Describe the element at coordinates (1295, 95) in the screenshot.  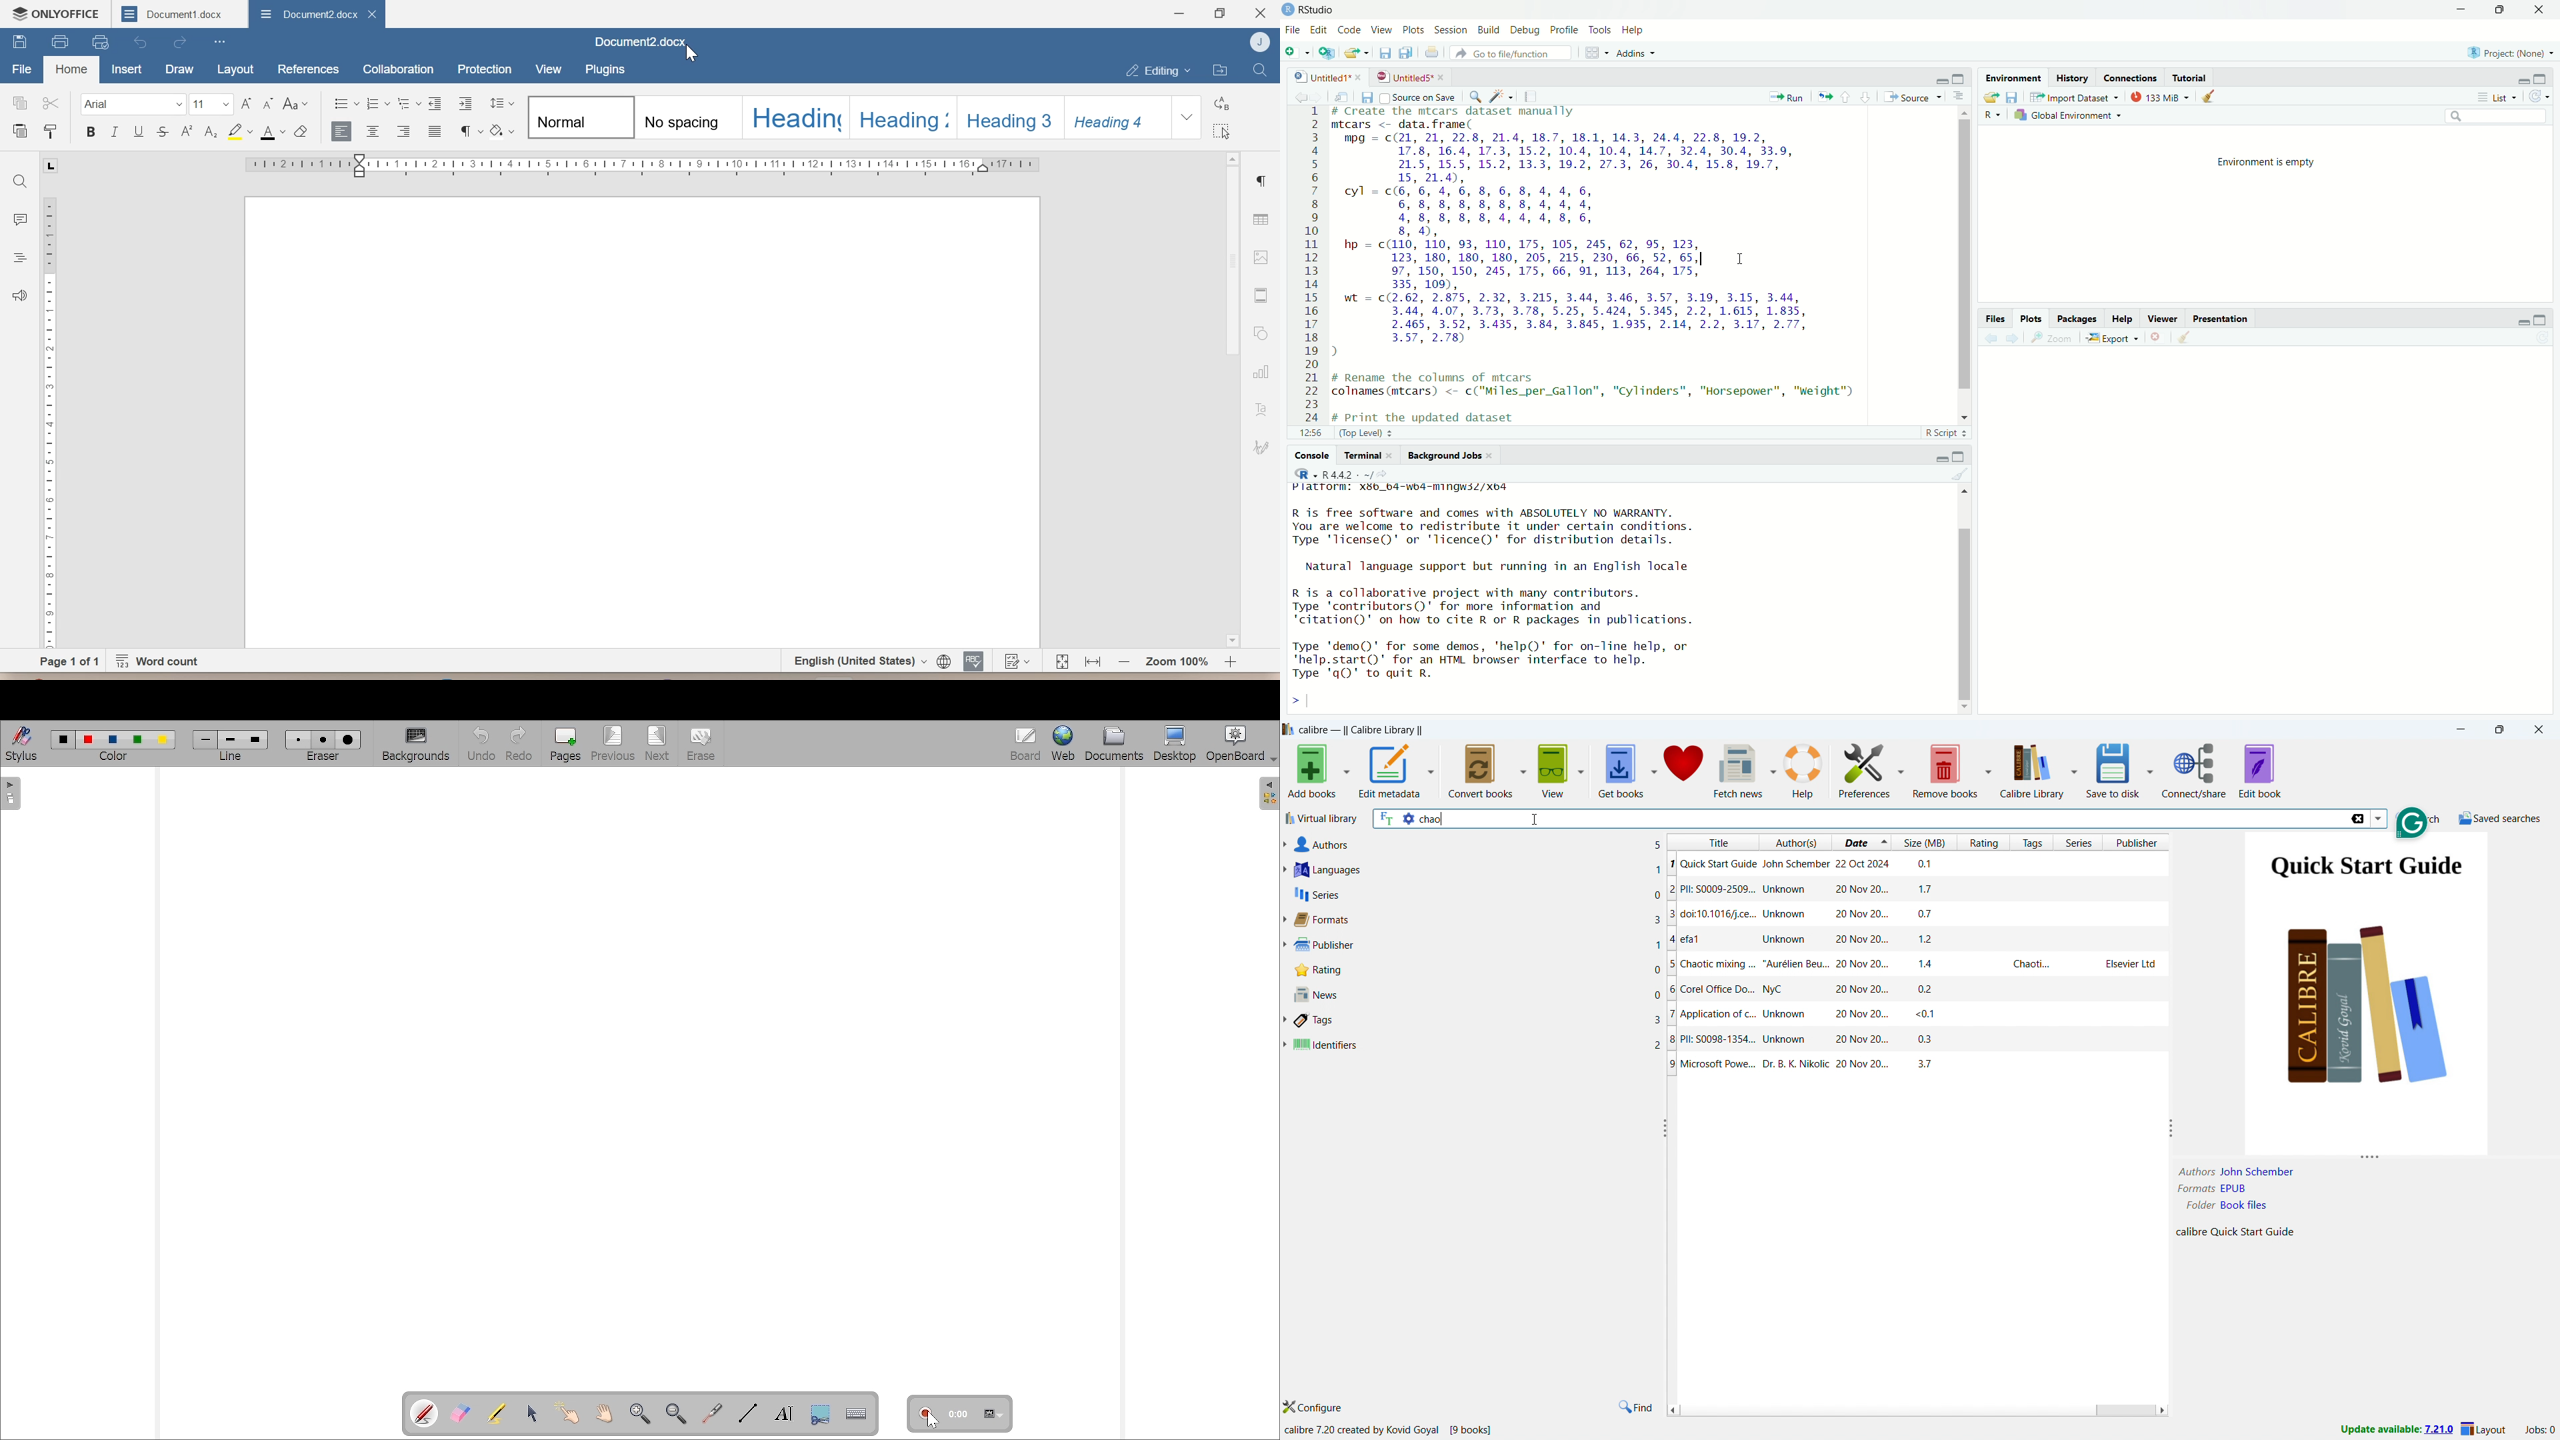
I see `back` at that location.